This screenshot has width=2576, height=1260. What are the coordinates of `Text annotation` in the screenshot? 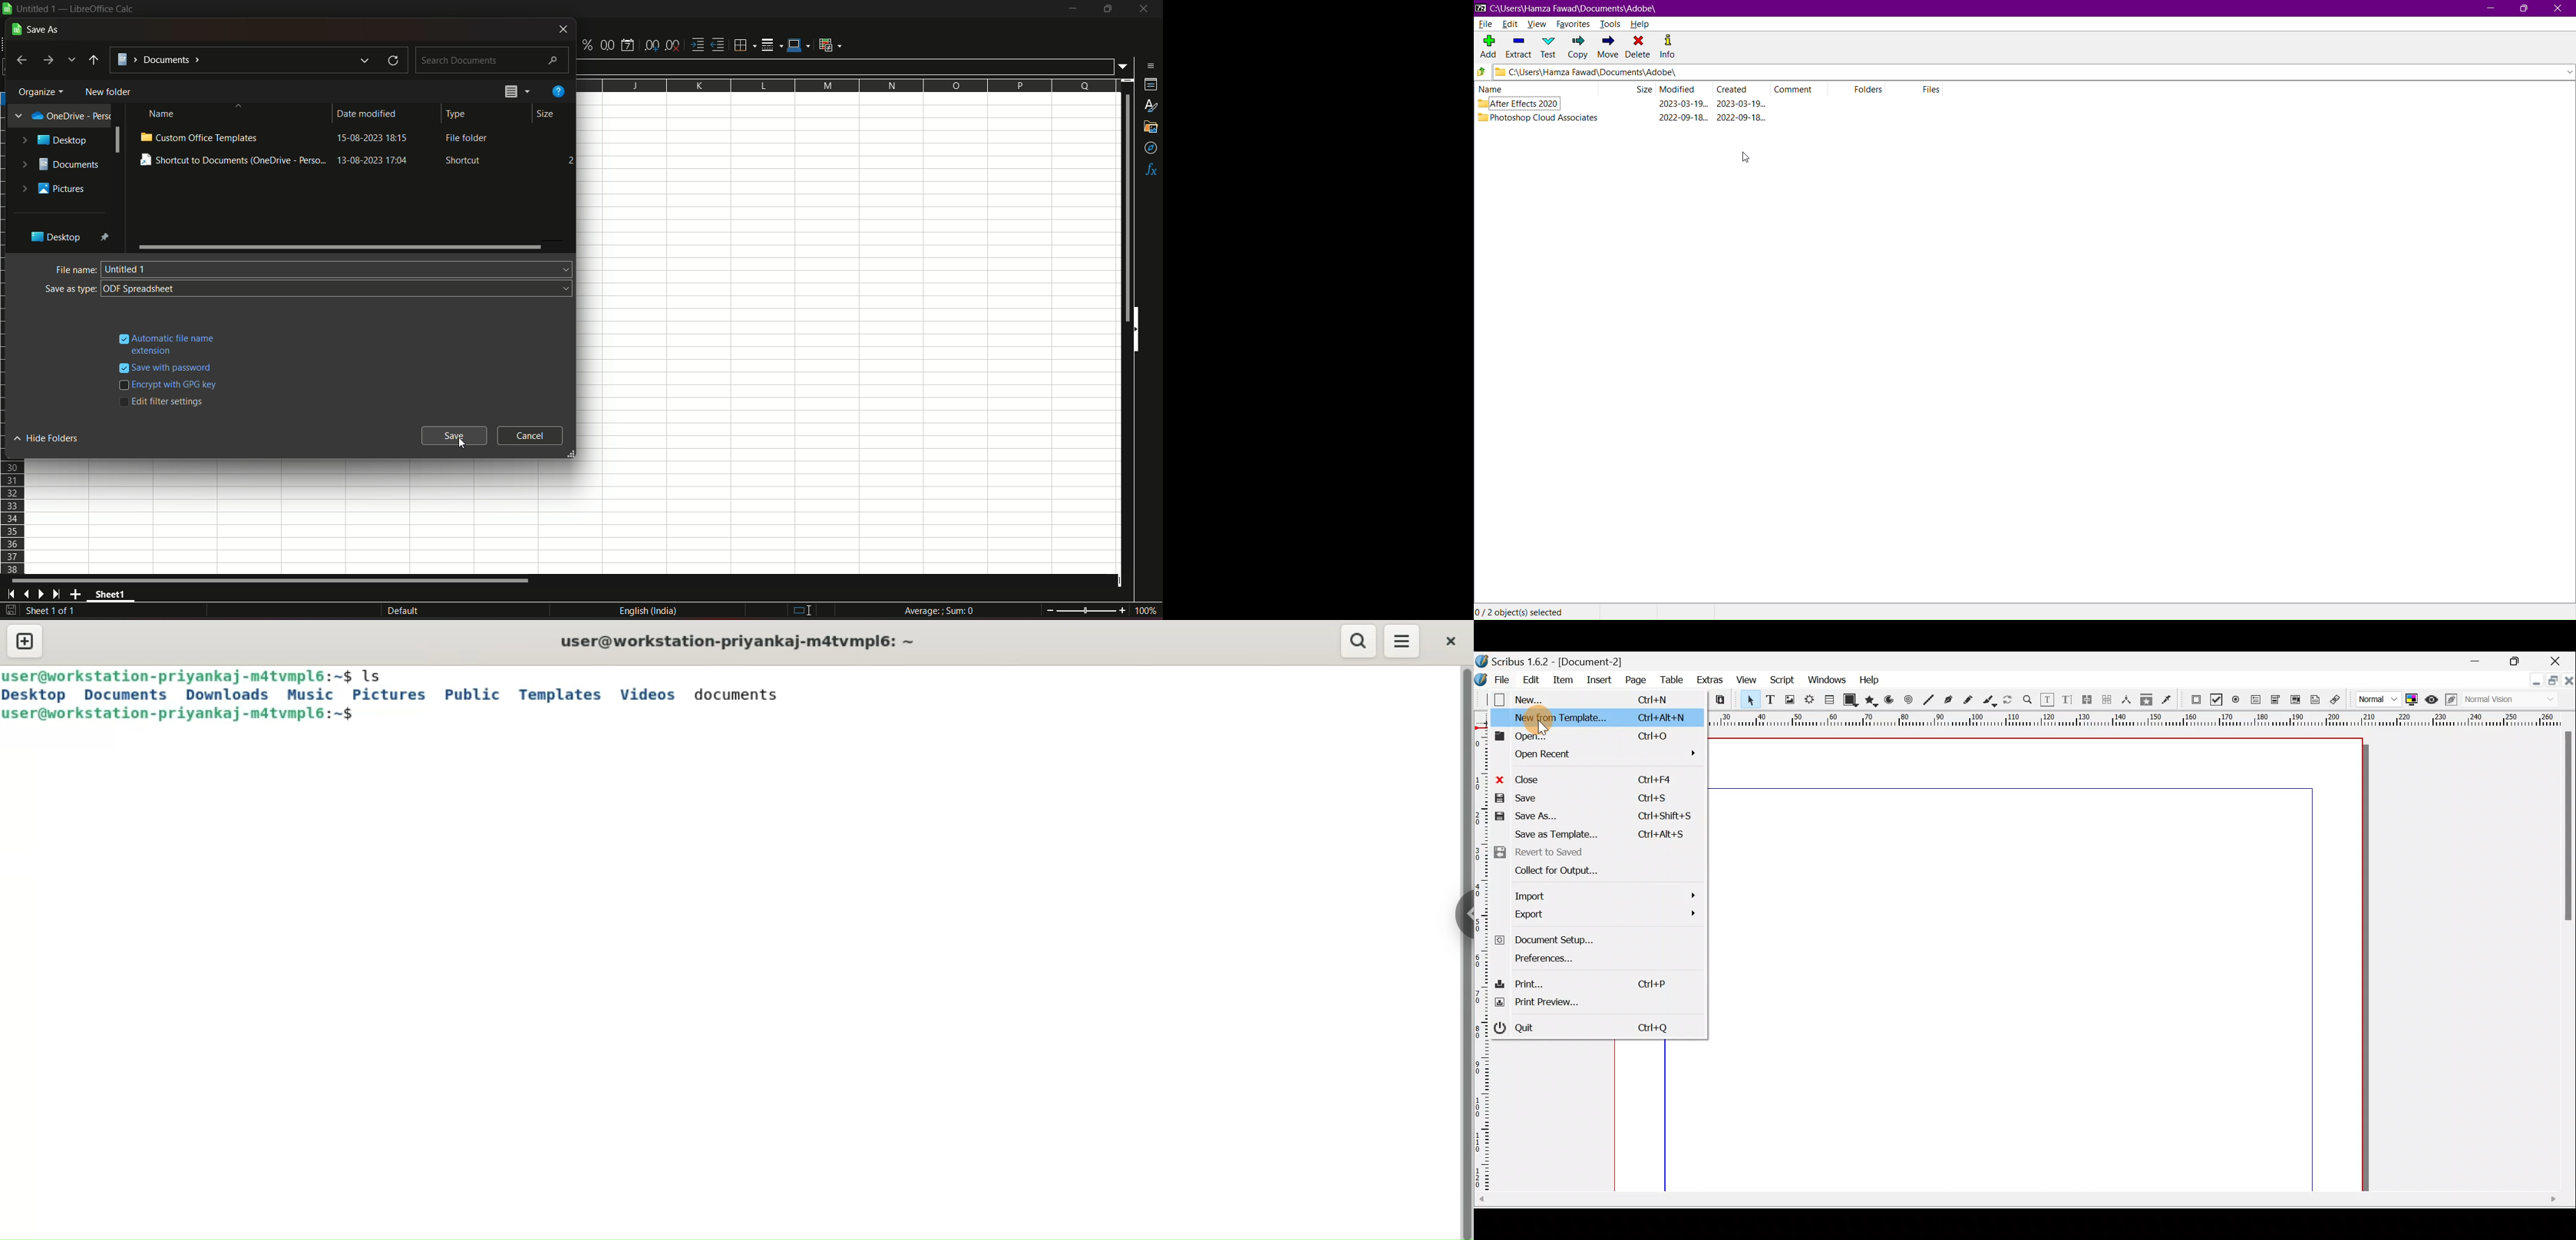 It's located at (2314, 700).